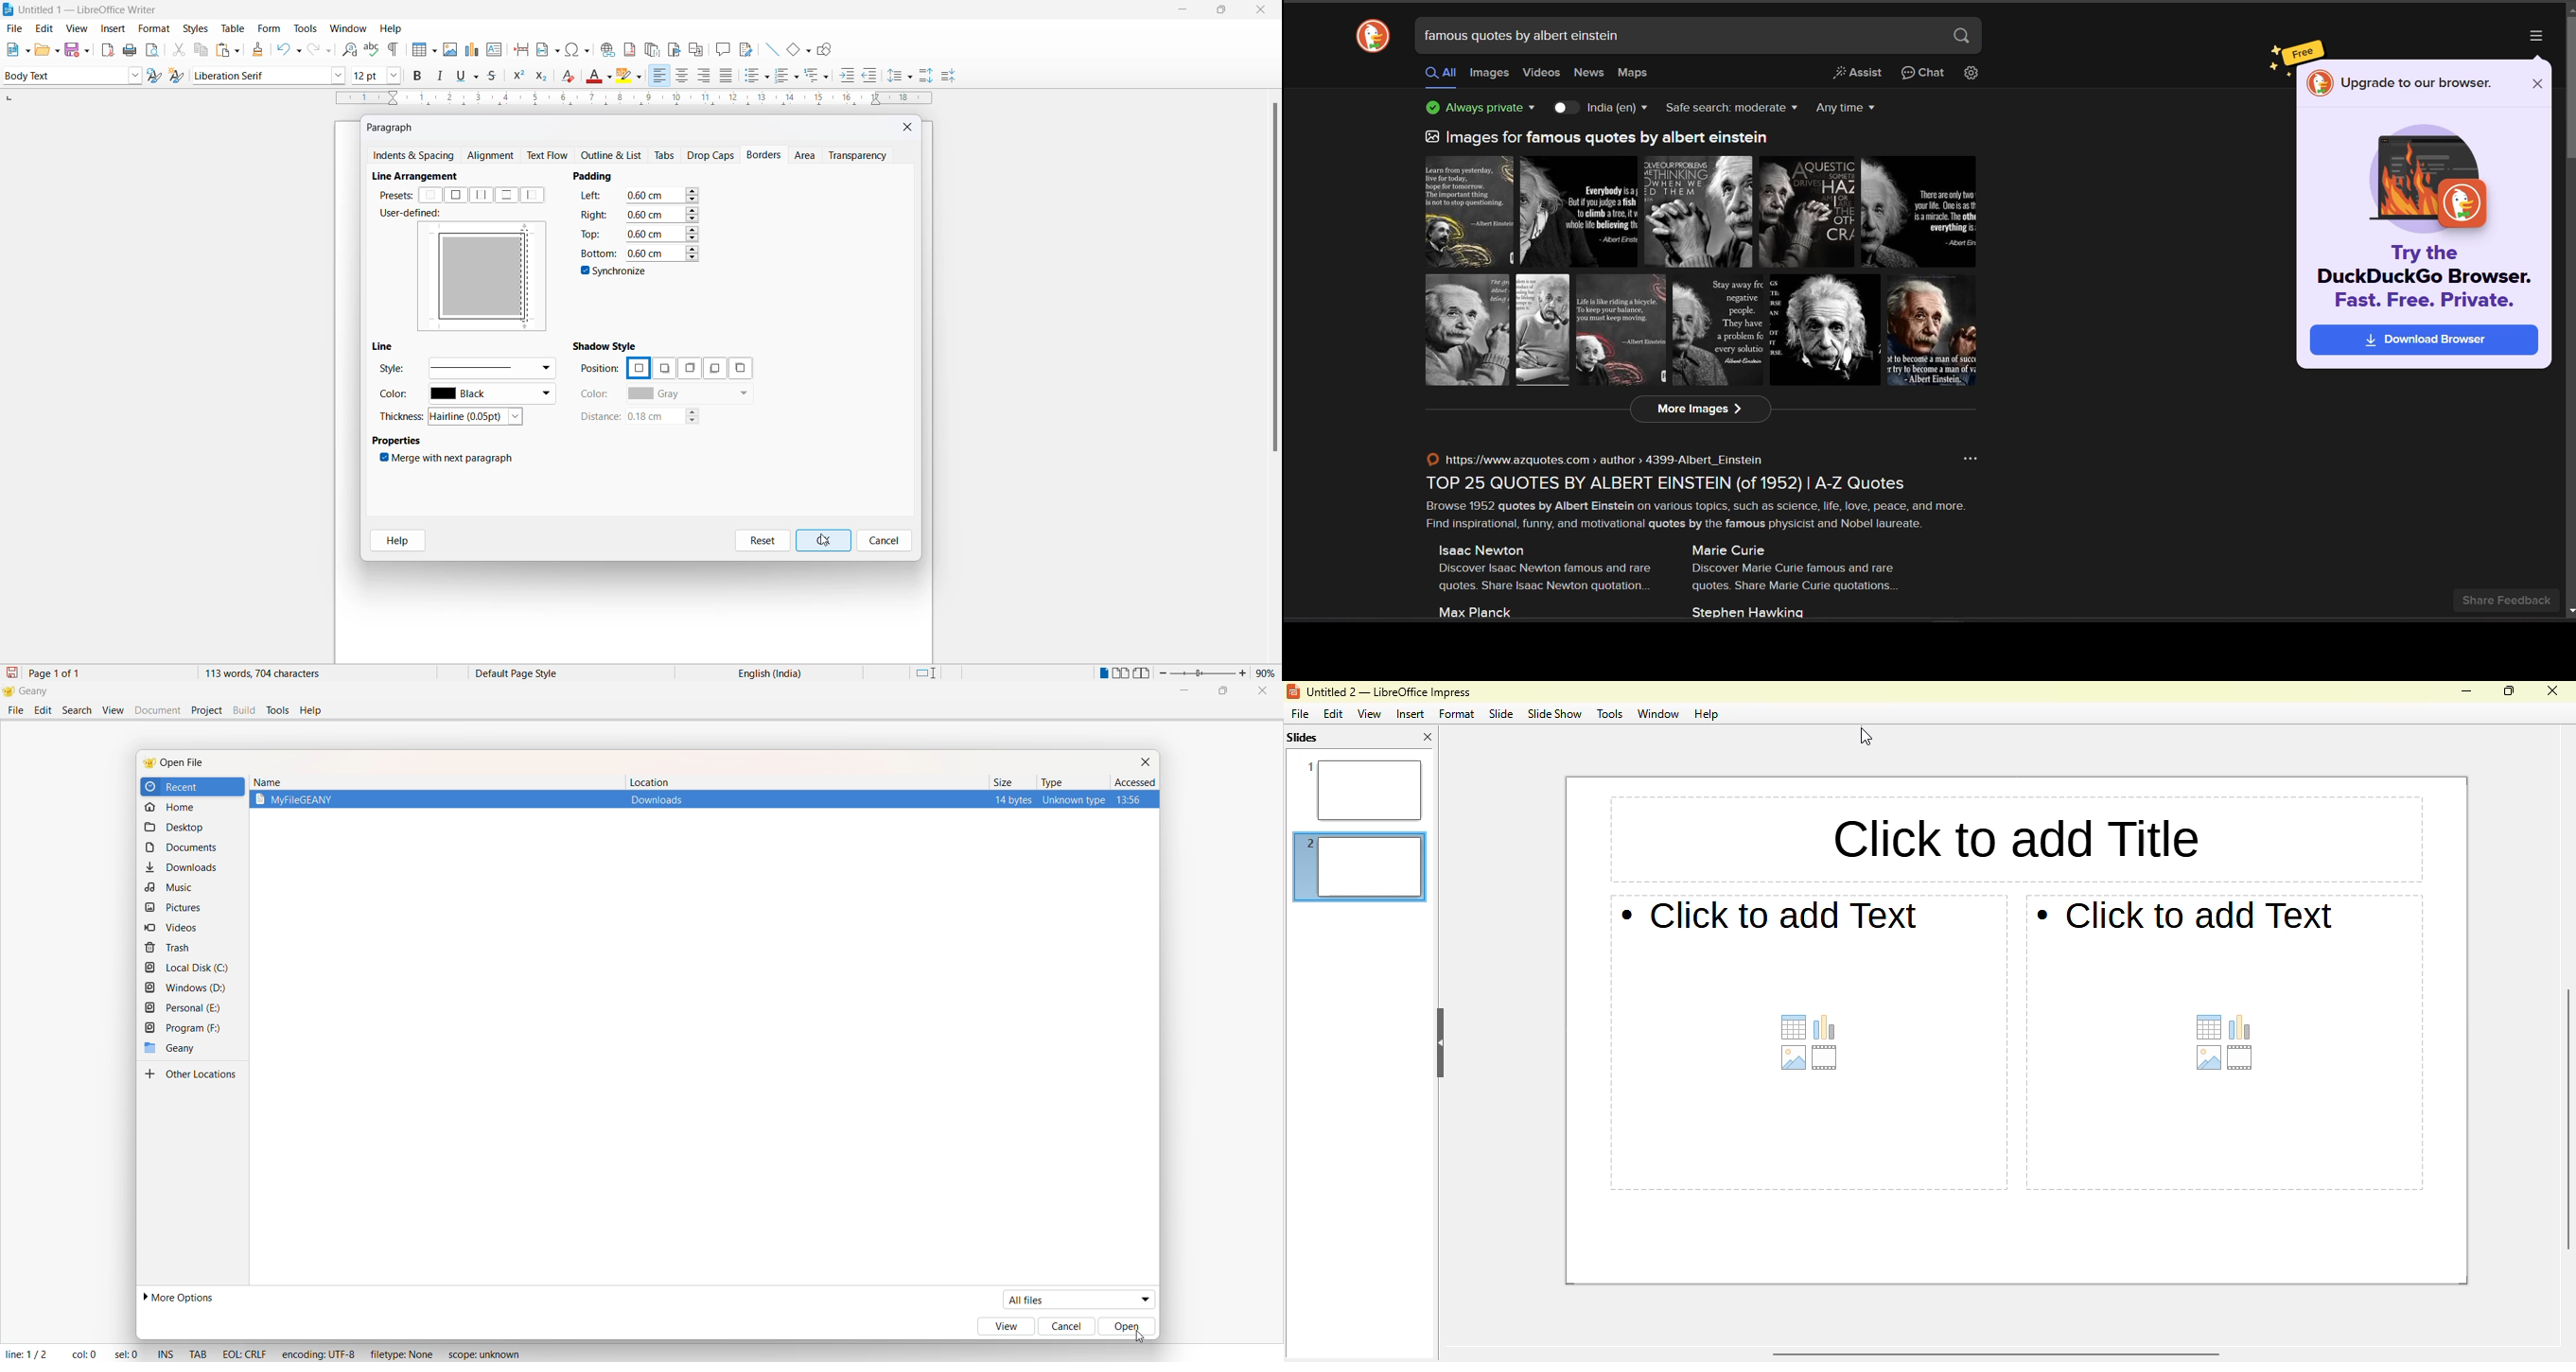 This screenshot has height=1372, width=2576. What do you see at coordinates (131, 50) in the screenshot?
I see `print` at bounding box center [131, 50].